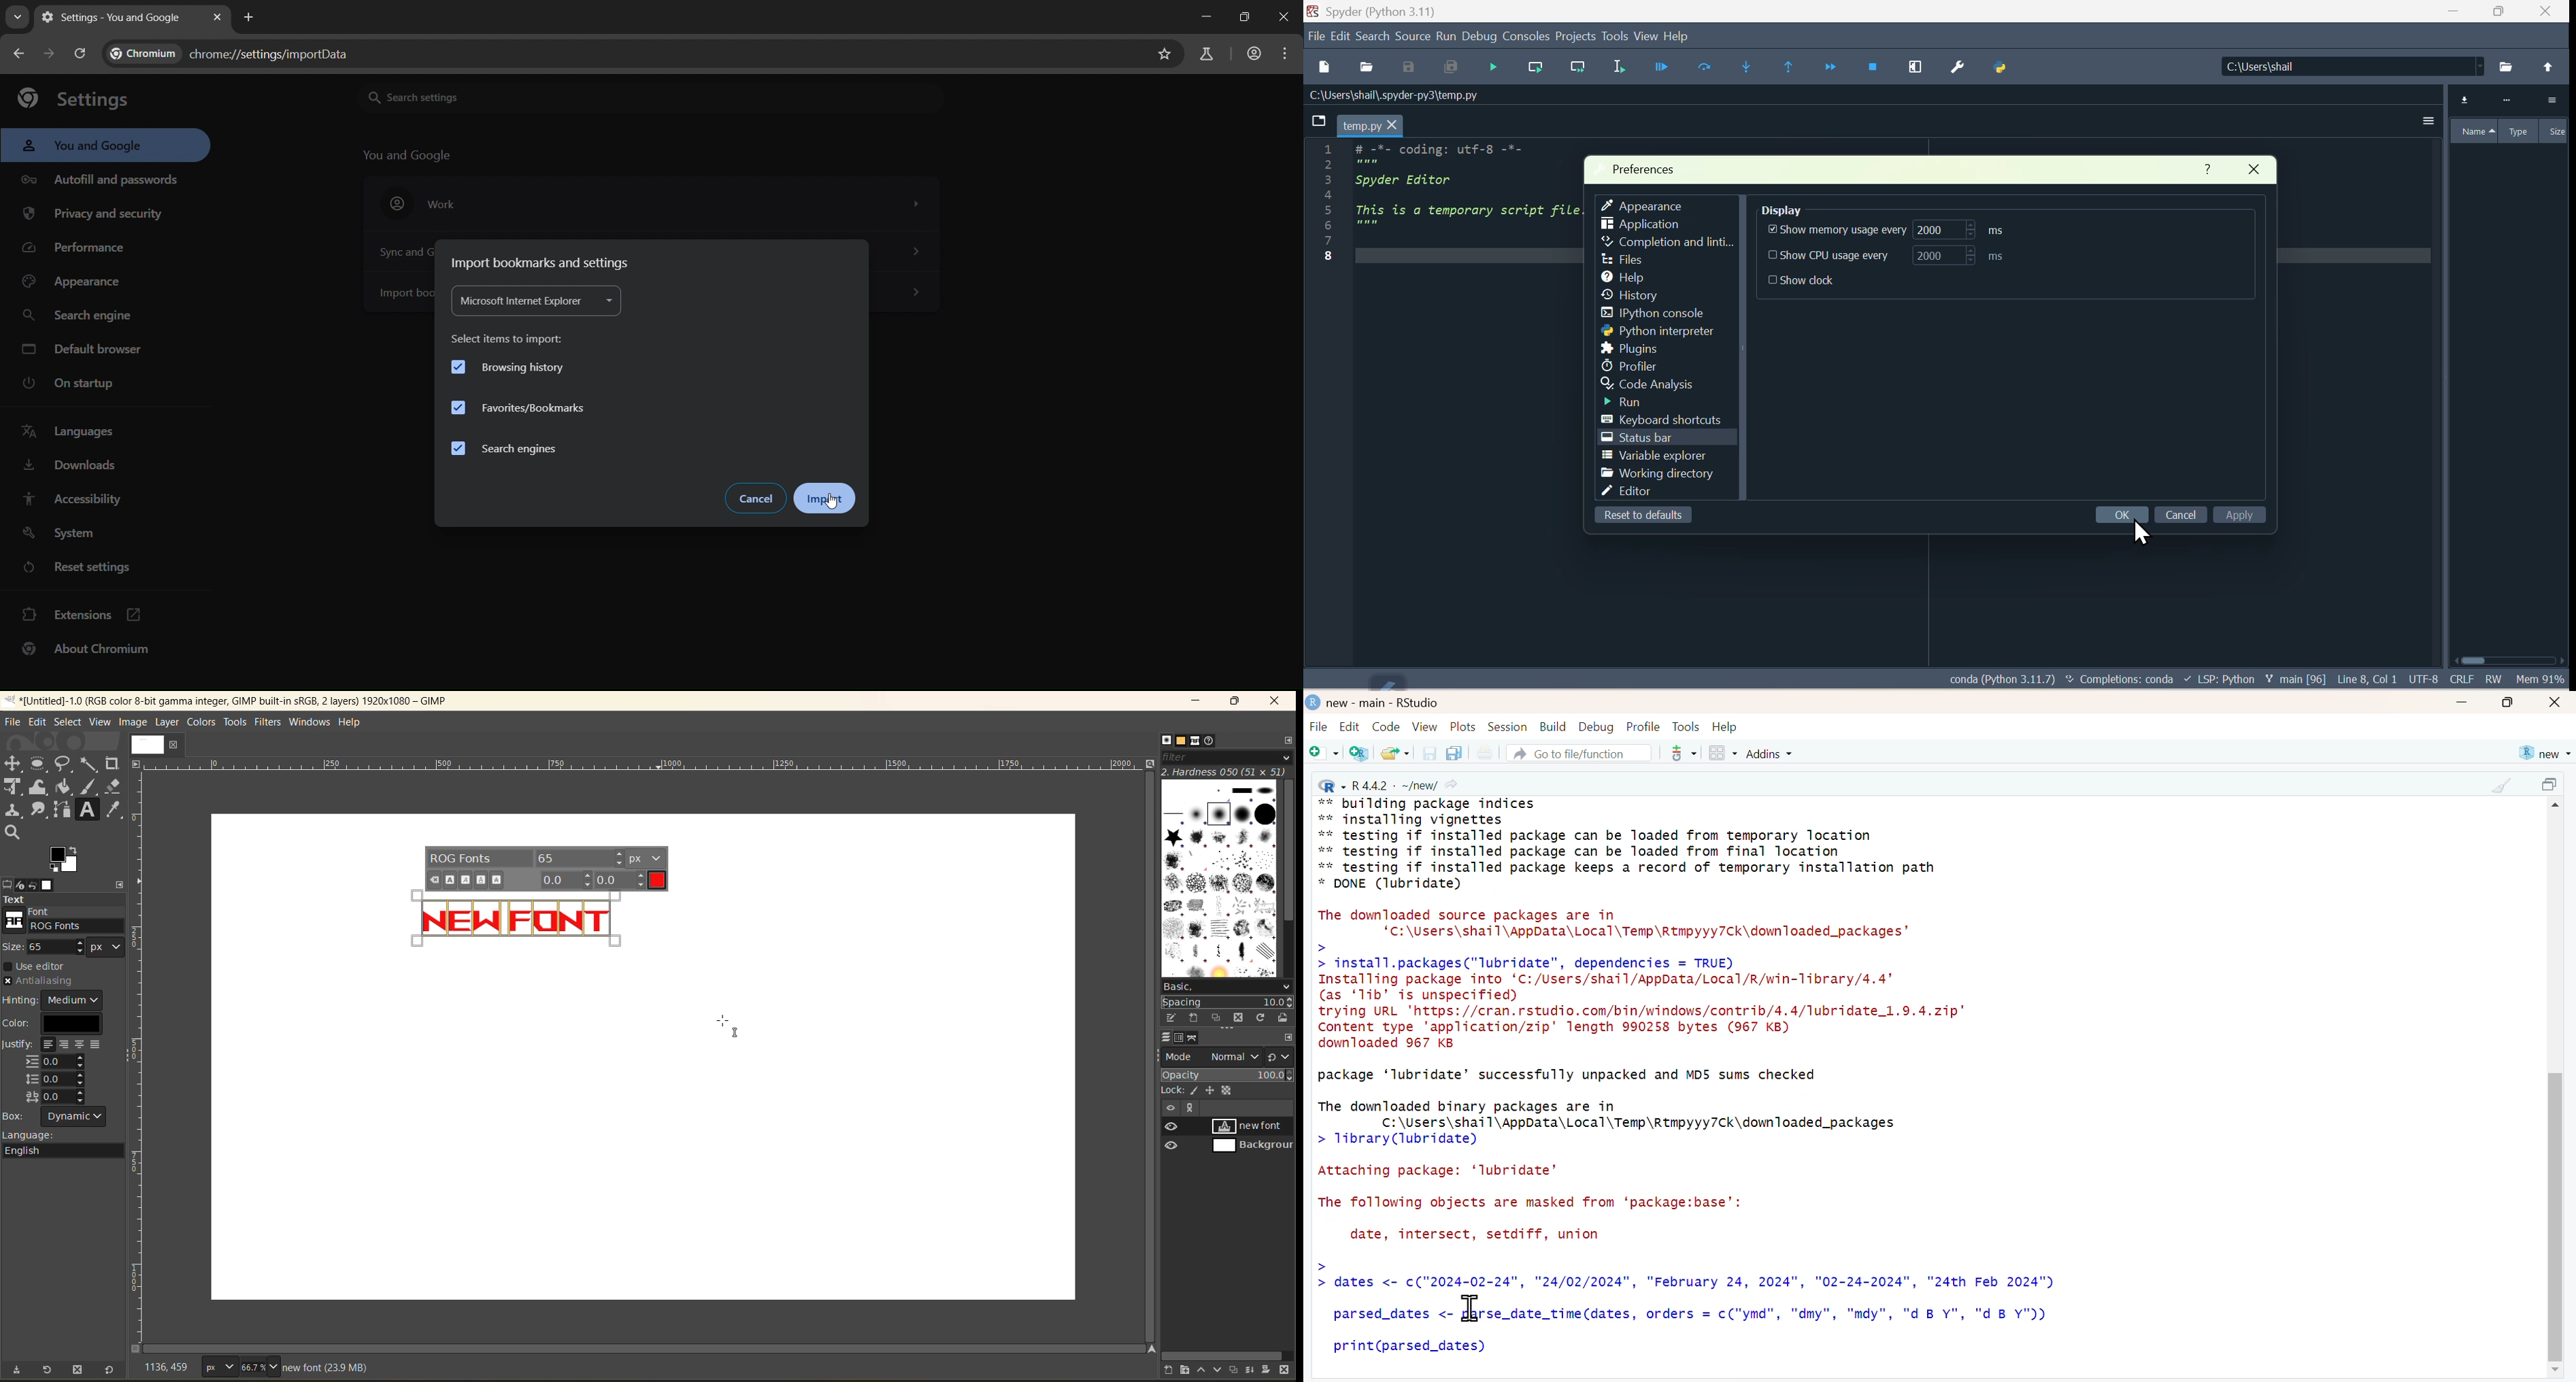 This screenshot has height=1400, width=2576. I want to click on Close, so click(2250, 171).